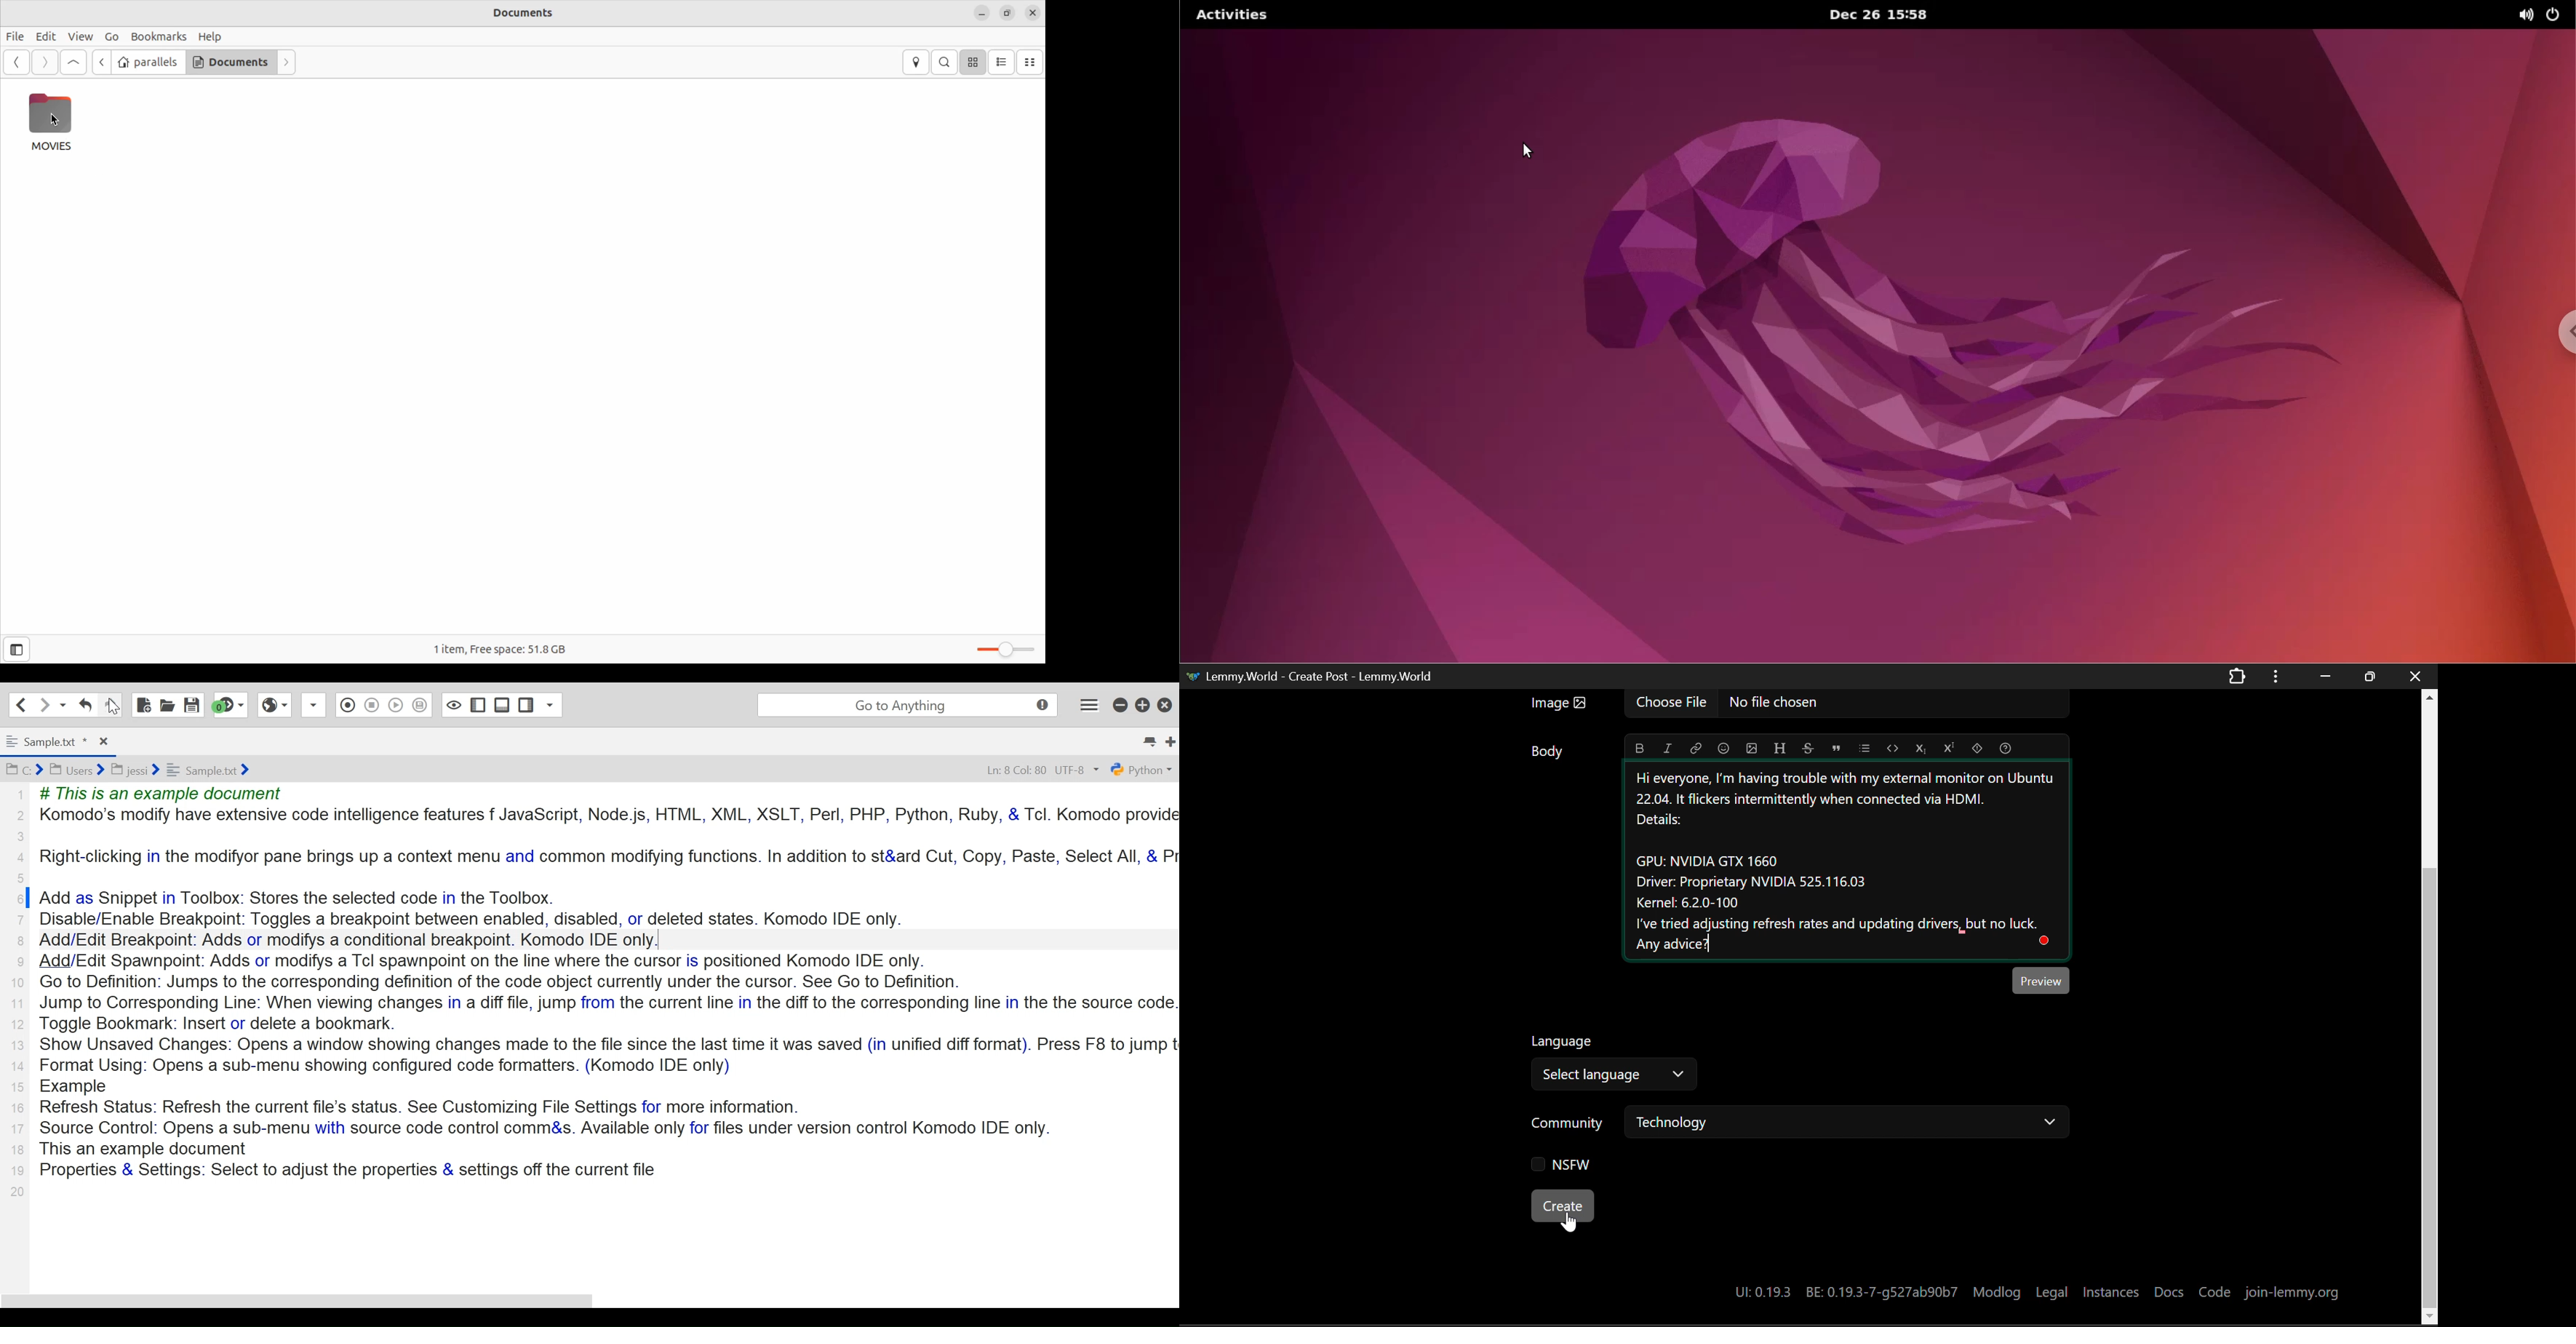  Describe the element at coordinates (57, 123) in the screenshot. I see `MOVIES` at that location.